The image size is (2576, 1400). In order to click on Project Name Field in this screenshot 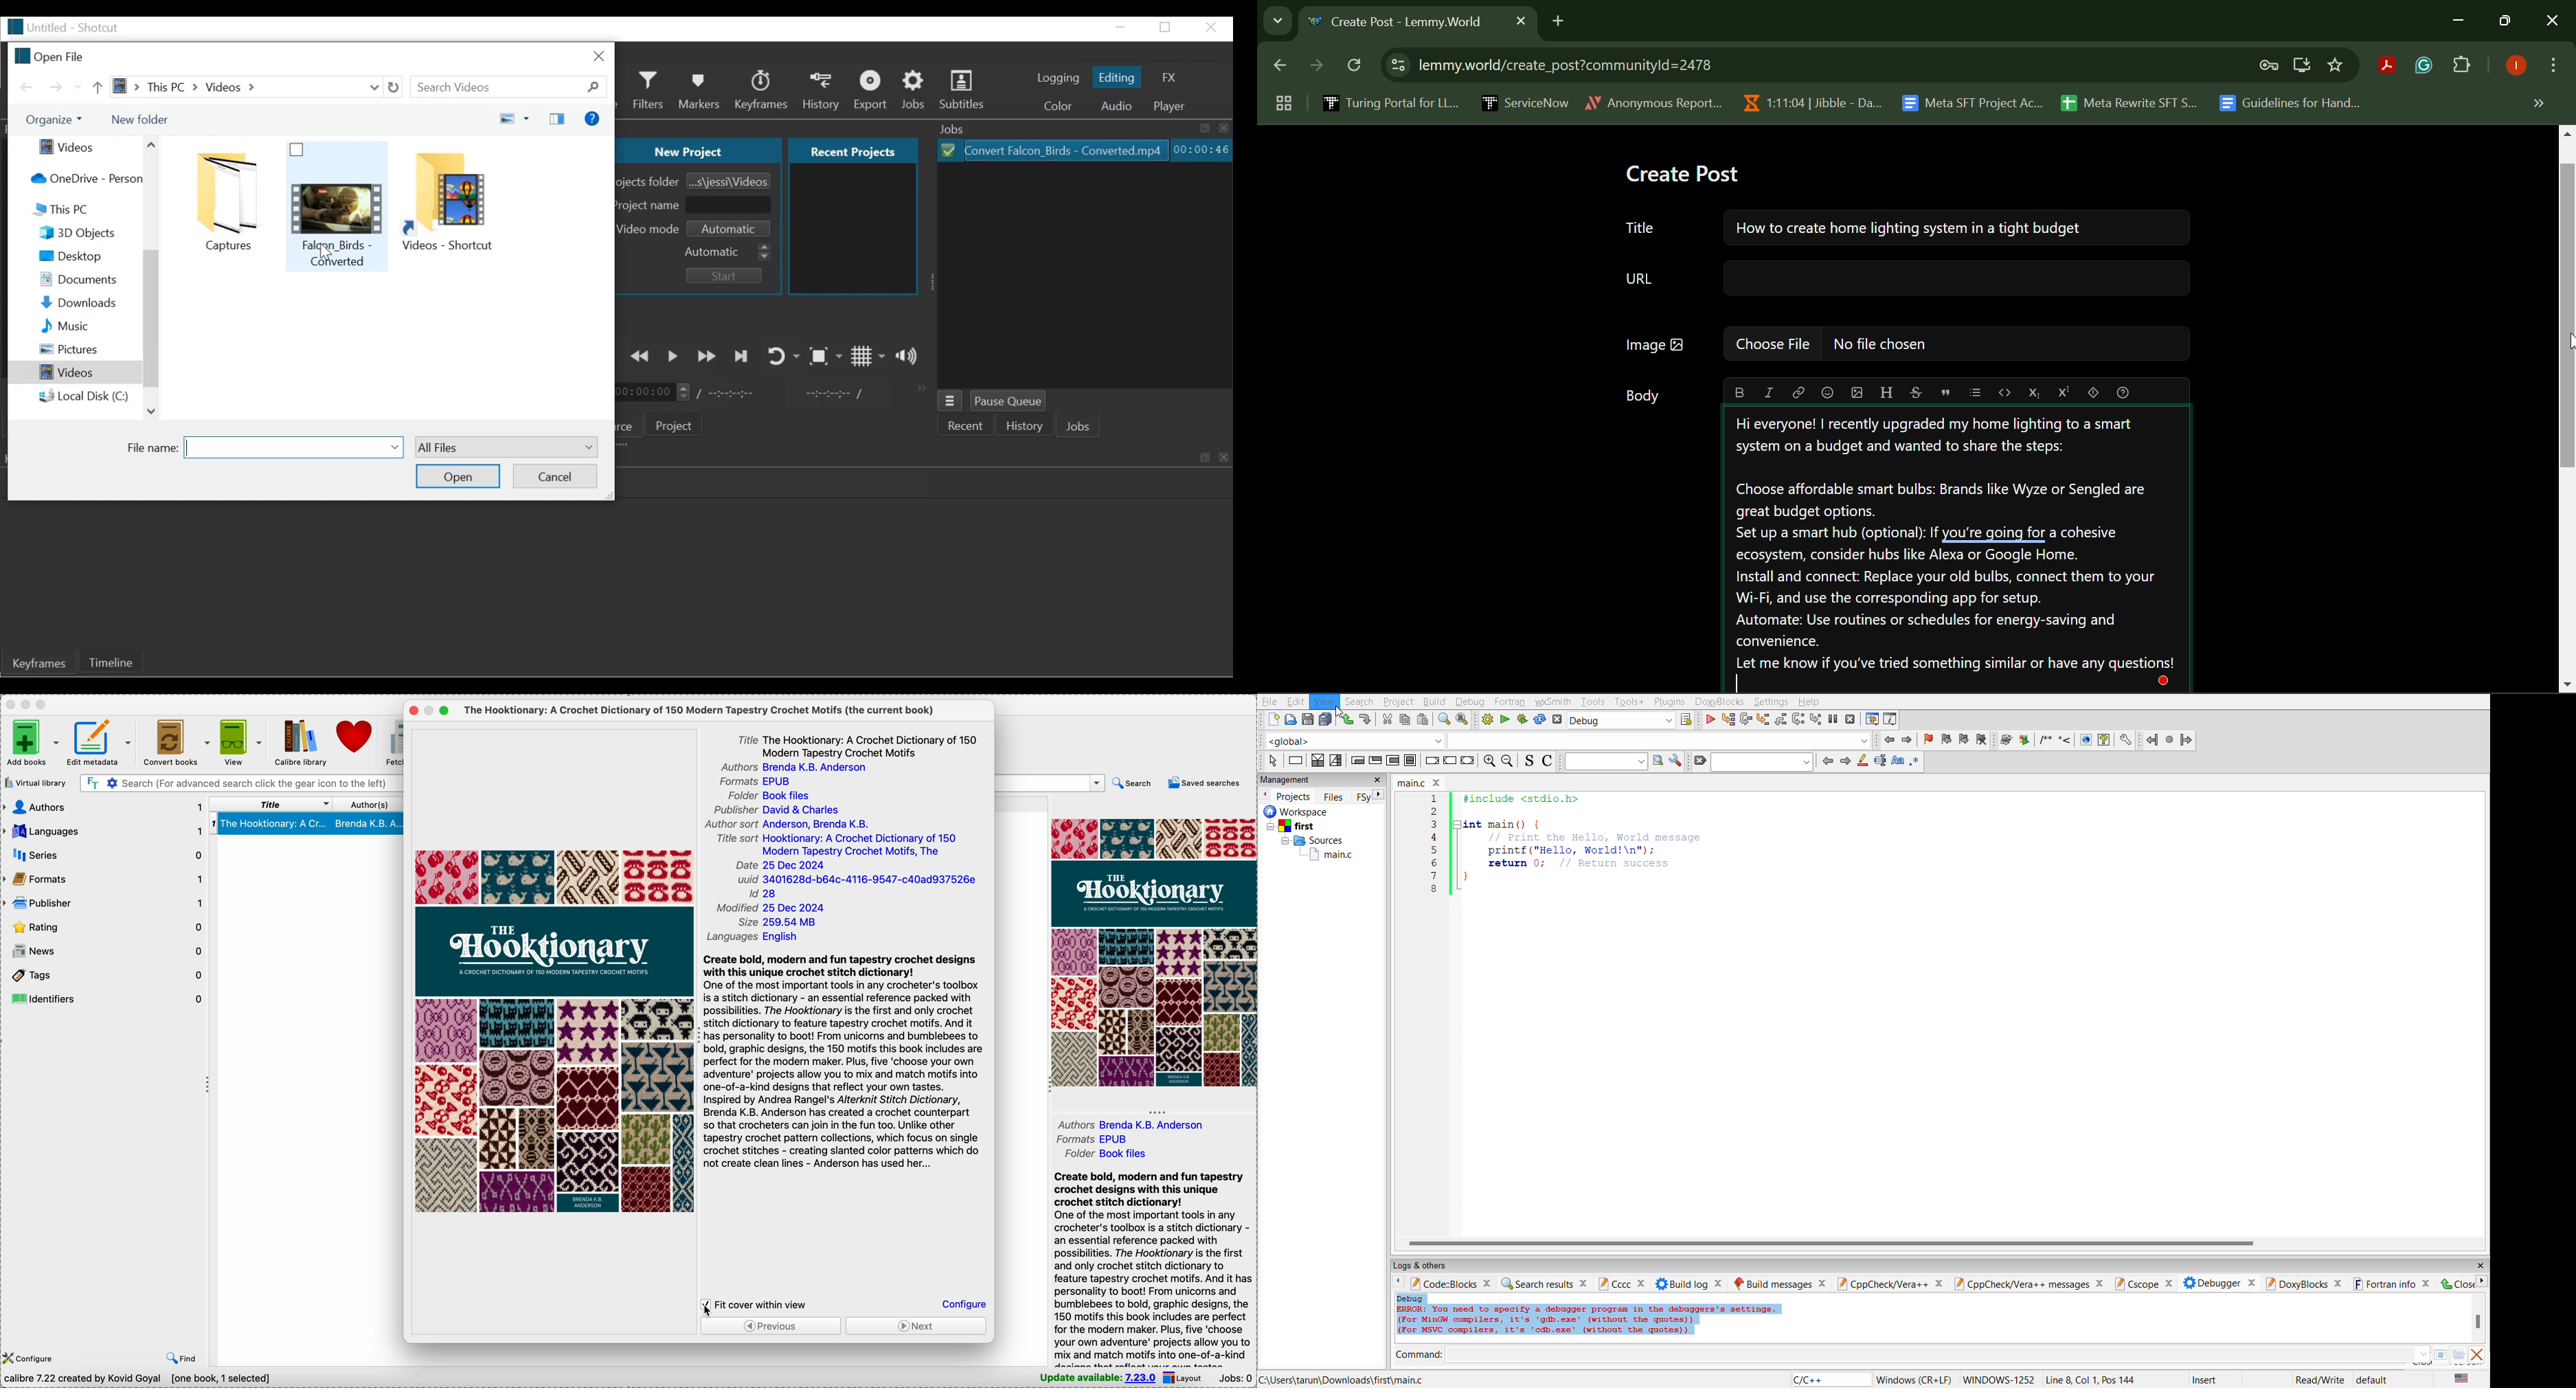, I will do `click(730, 206)`.